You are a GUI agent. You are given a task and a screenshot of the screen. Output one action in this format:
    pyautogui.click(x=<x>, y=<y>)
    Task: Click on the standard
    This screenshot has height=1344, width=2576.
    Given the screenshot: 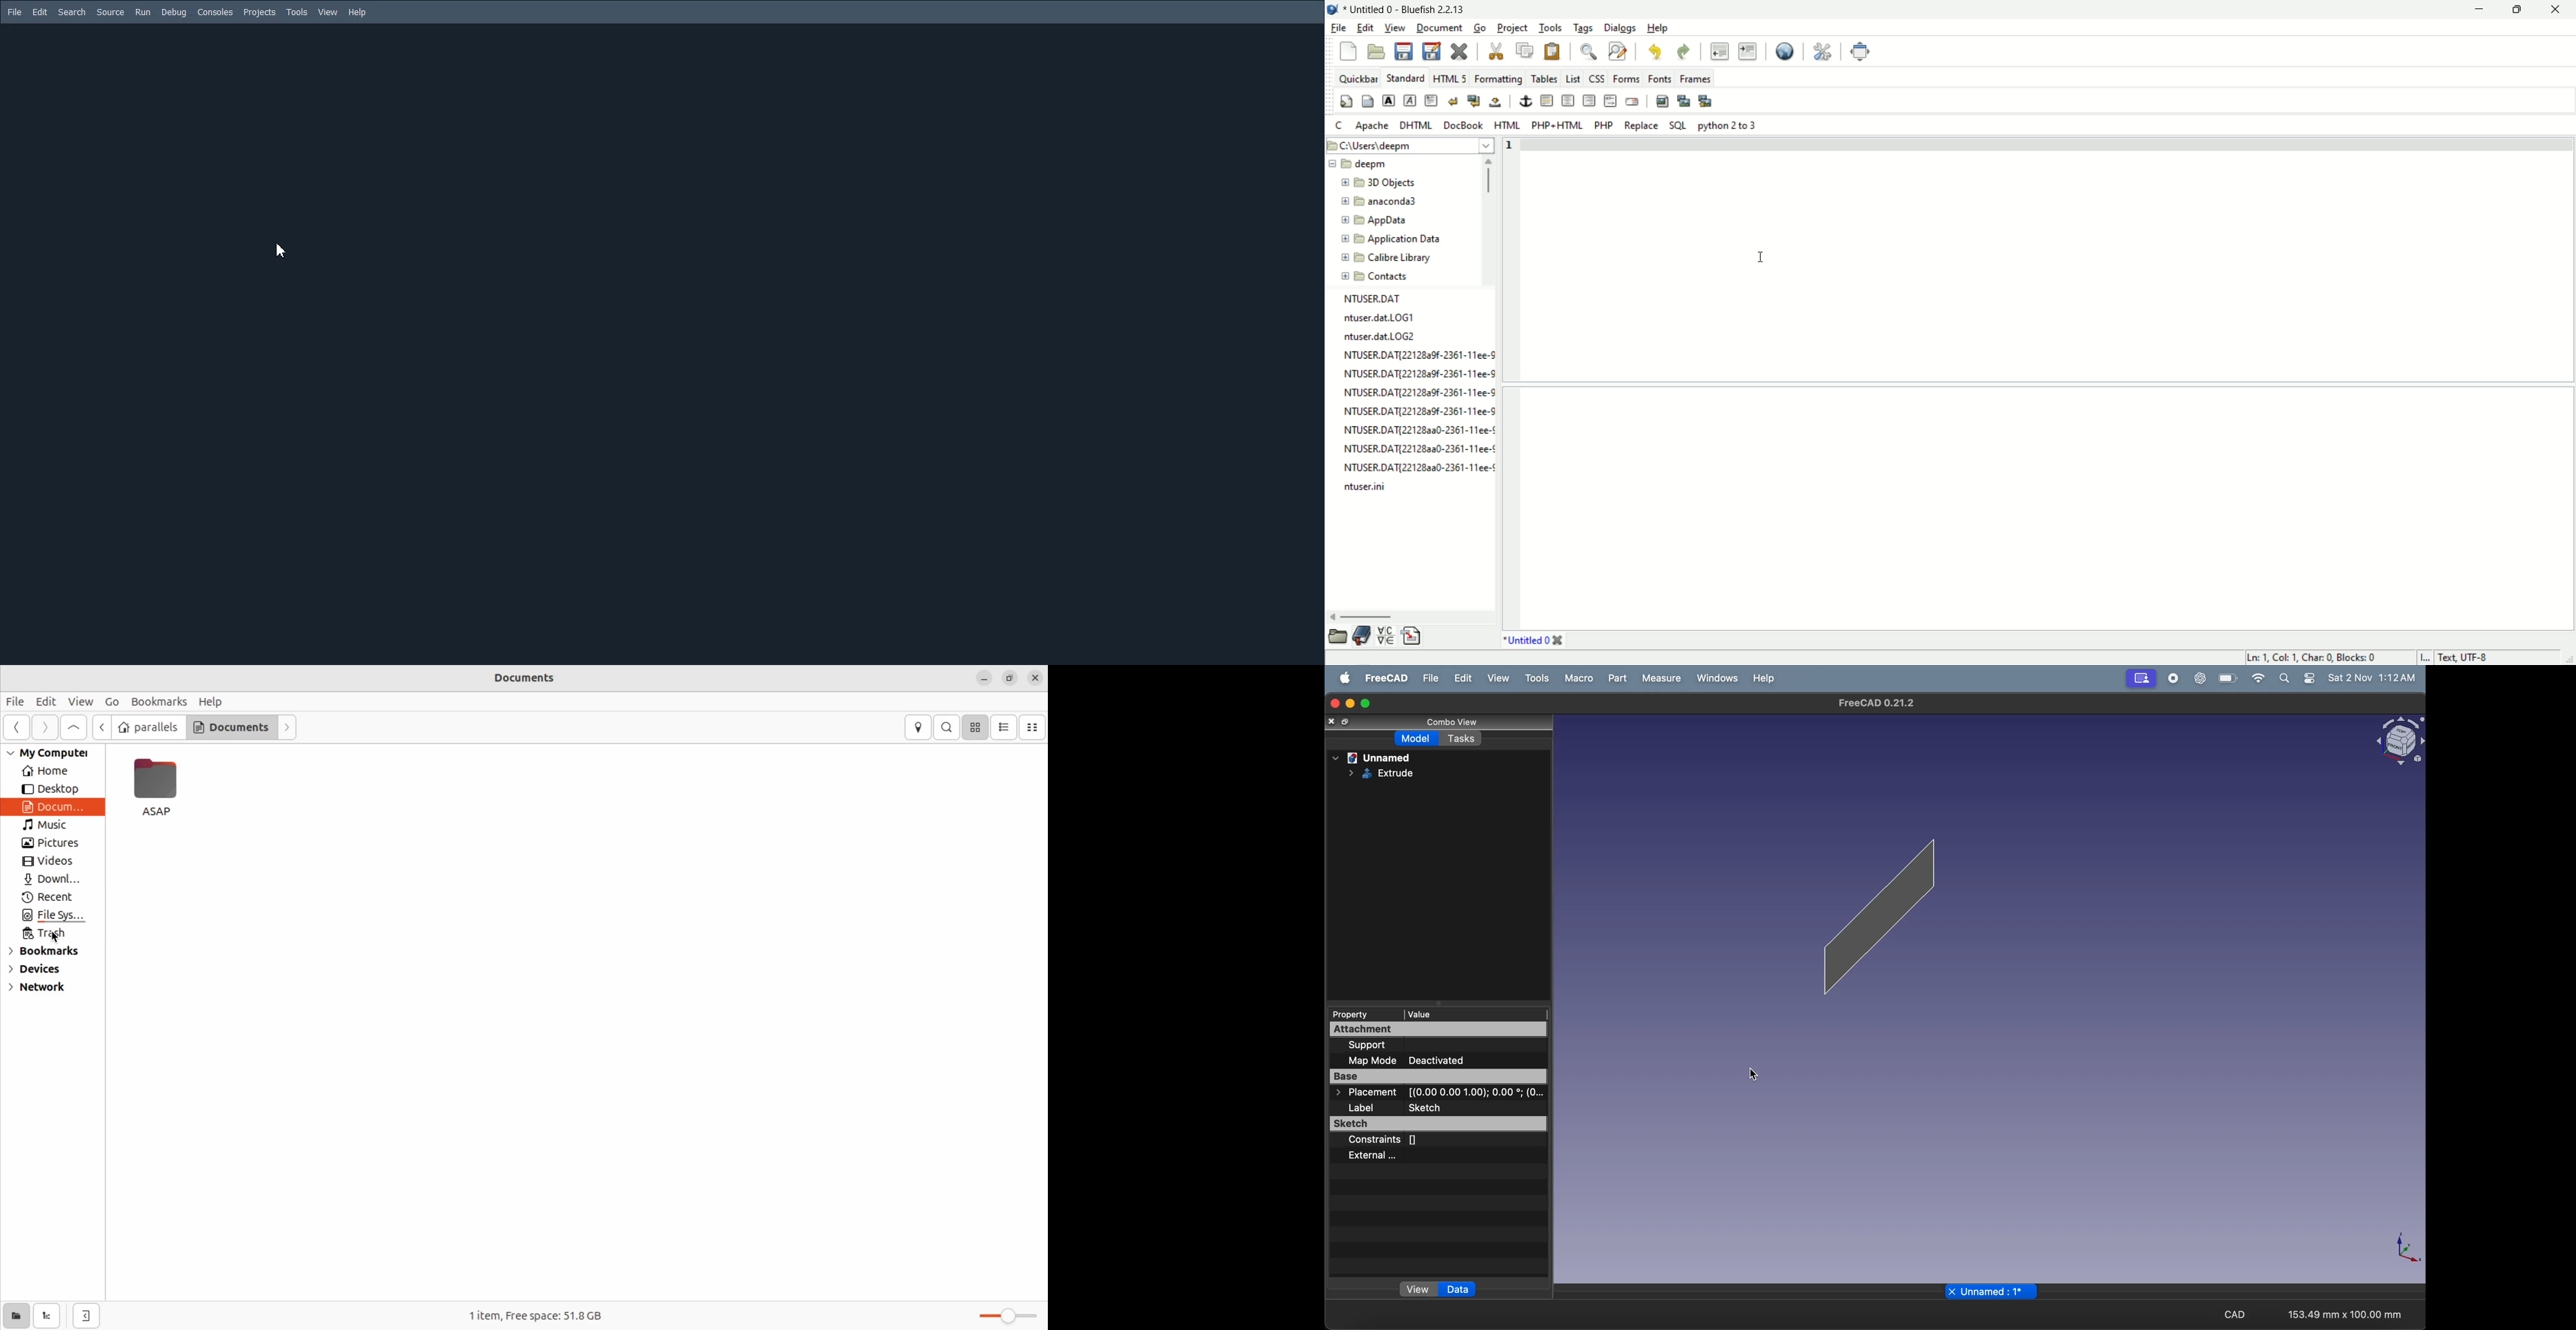 What is the action you would take?
    pyautogui.click(x=1405, y=78)
    